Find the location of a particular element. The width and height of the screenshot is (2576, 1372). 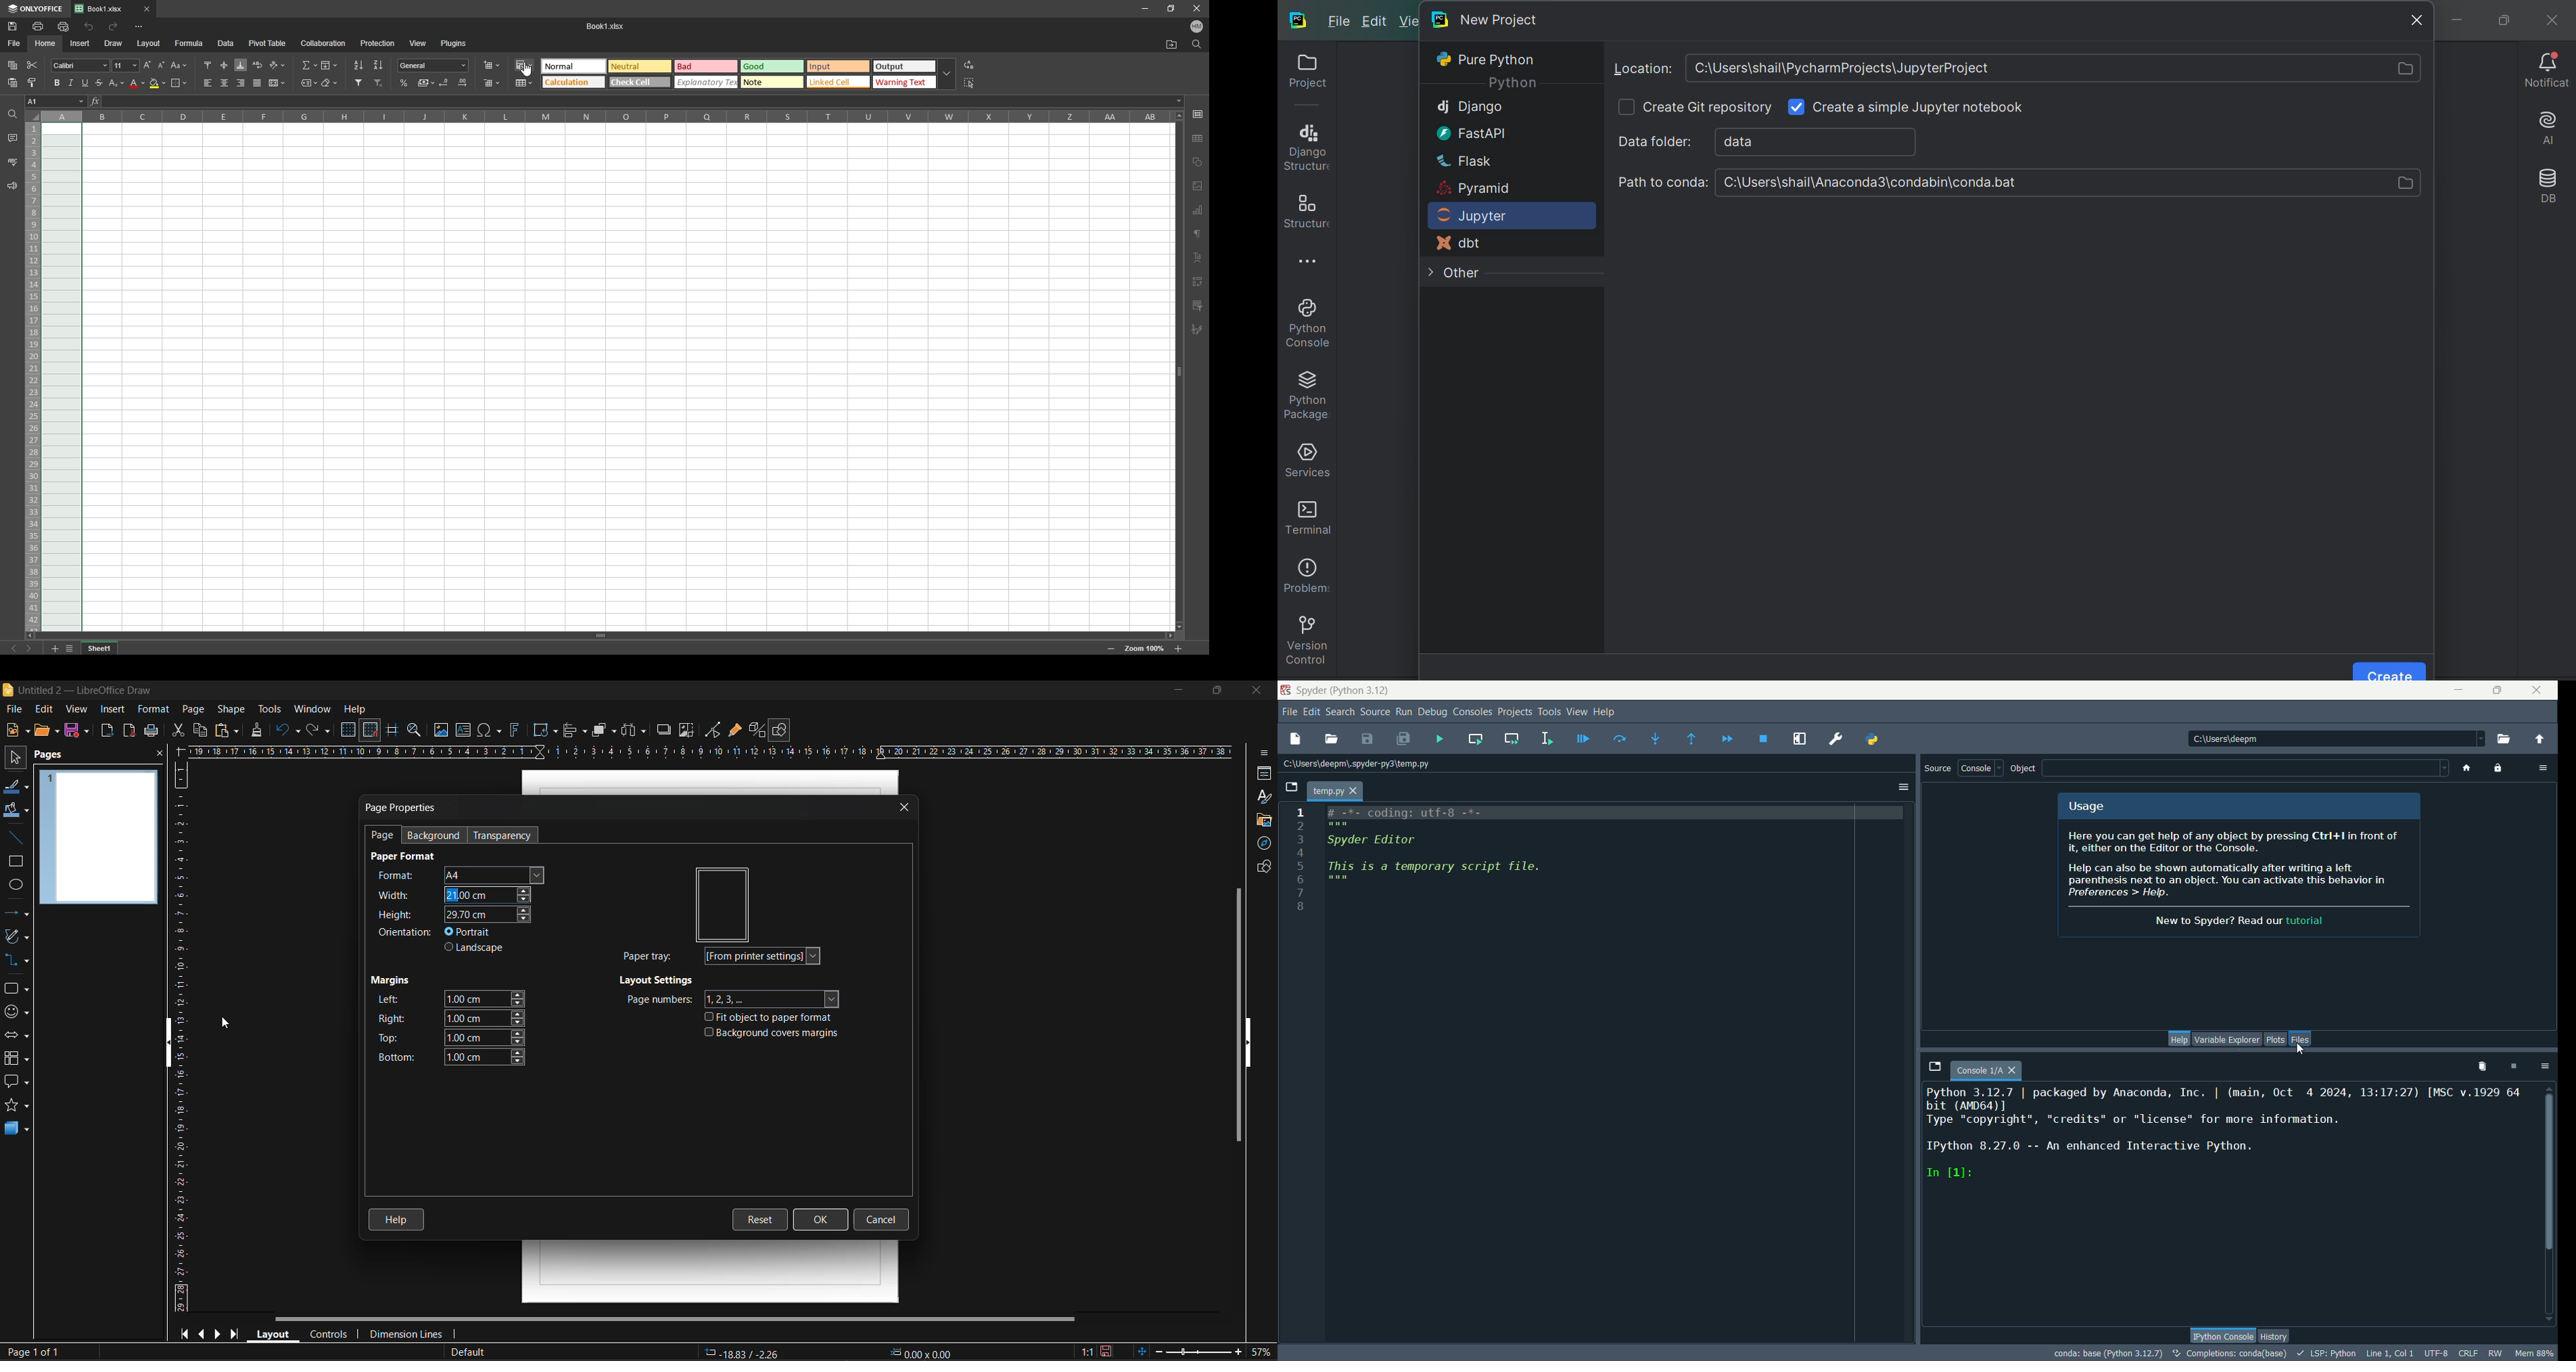

remove is located at coordinates (2479, 1065).